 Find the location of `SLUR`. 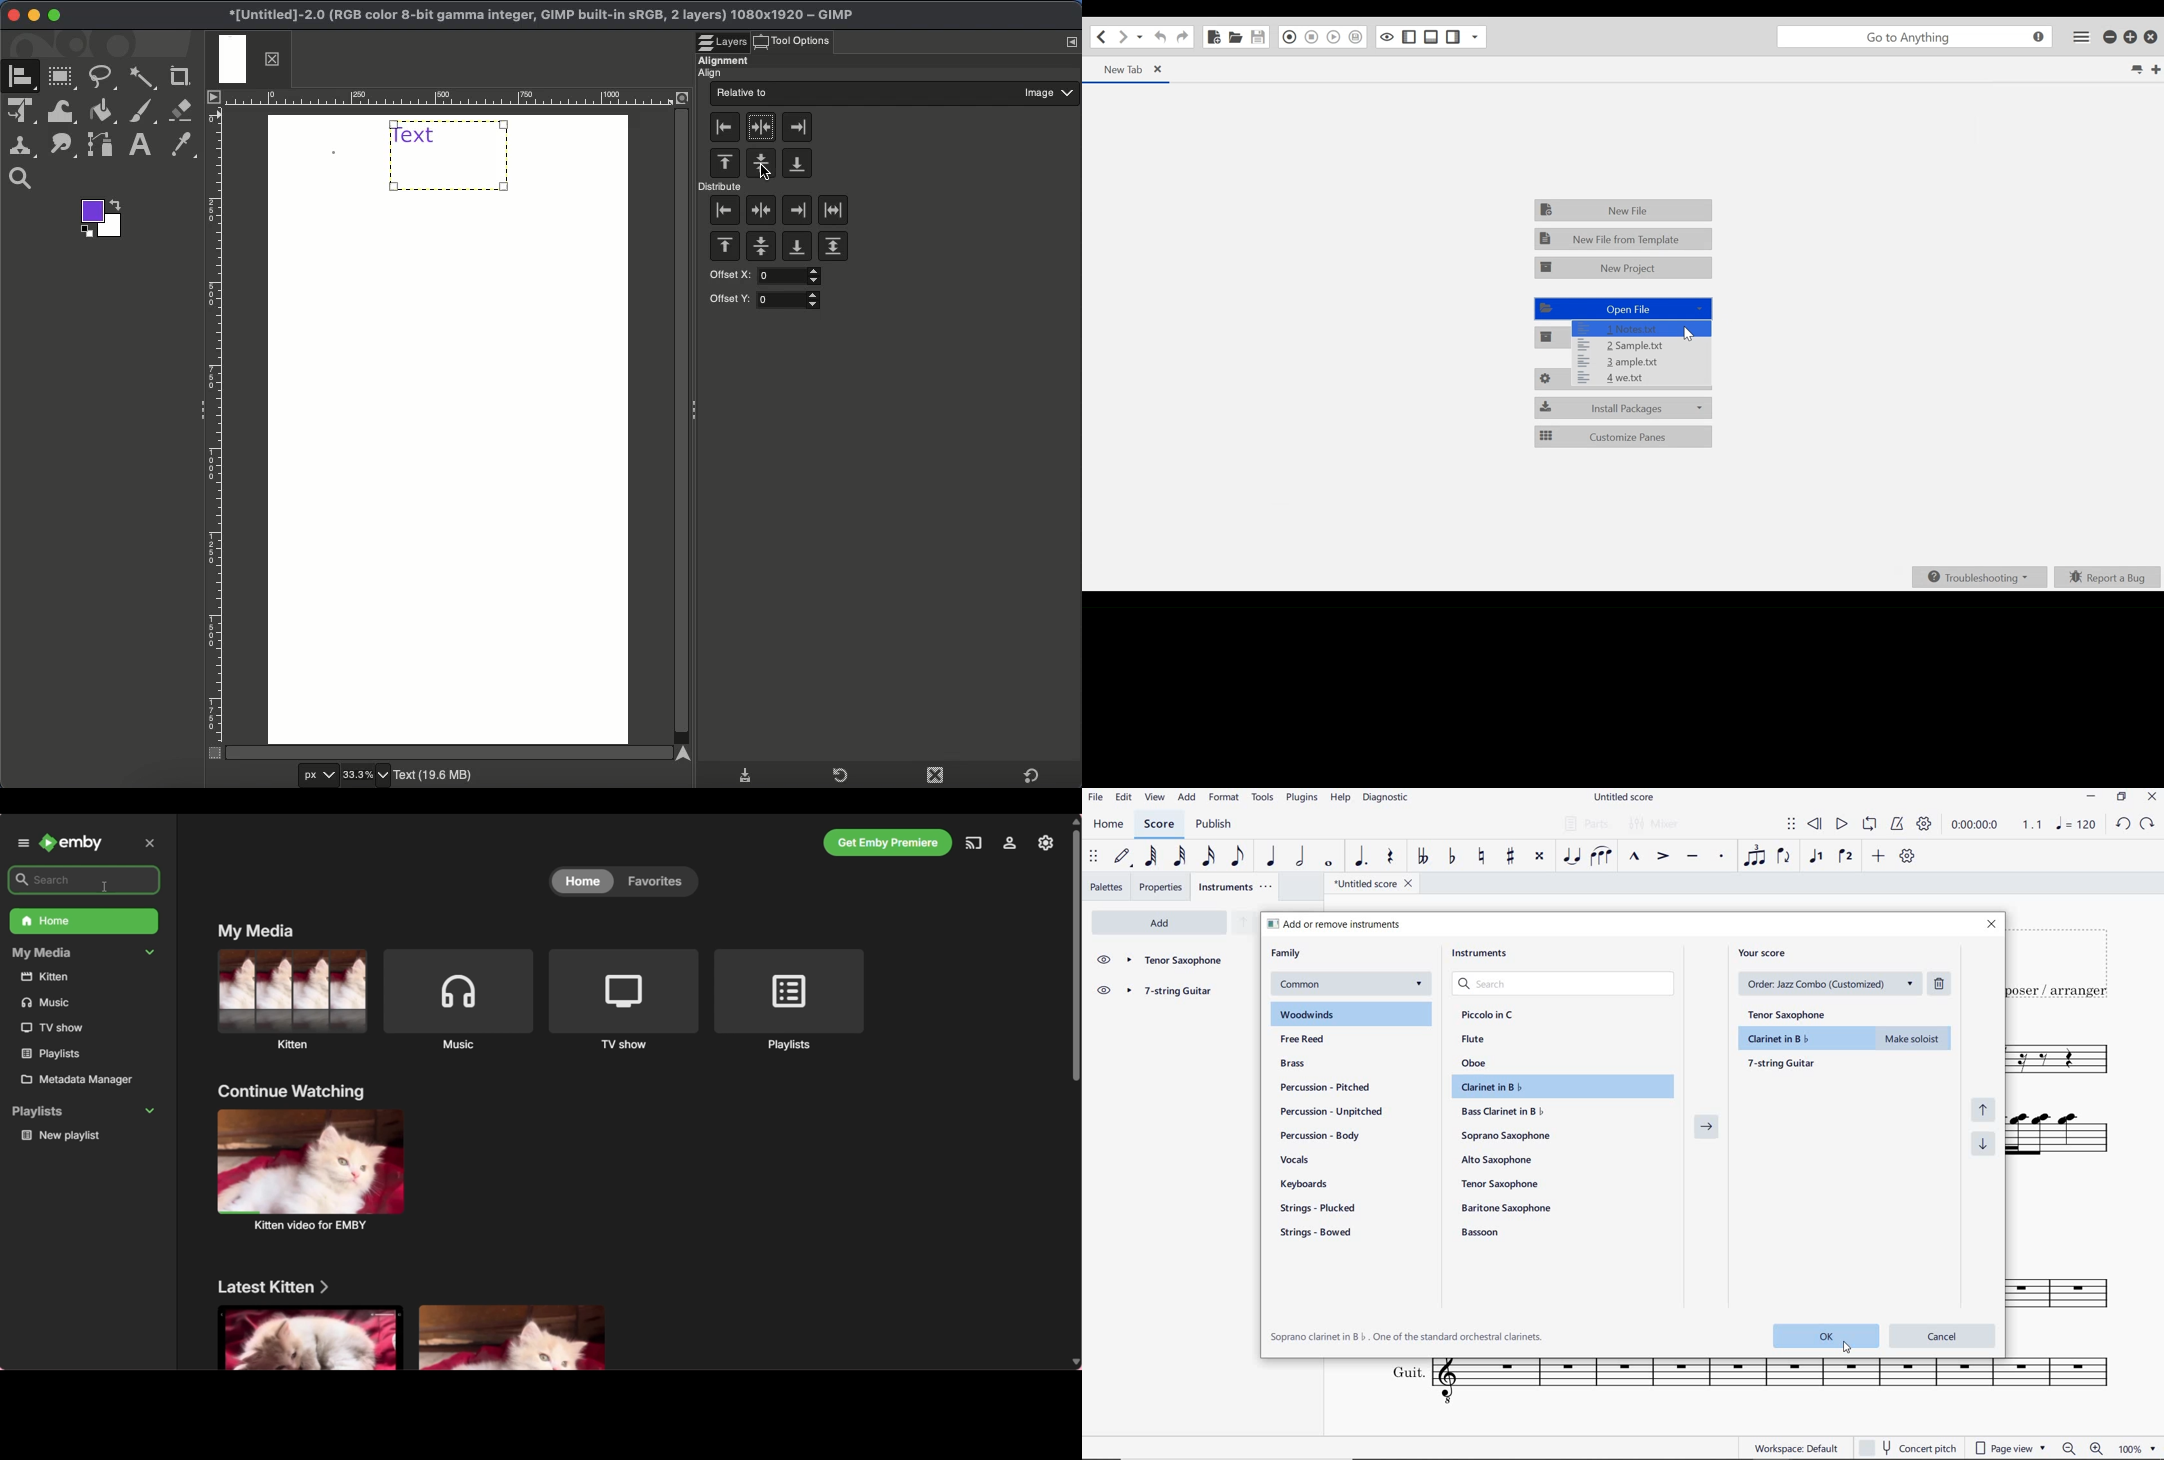

SLUR is located at coordinates (1602, 857).